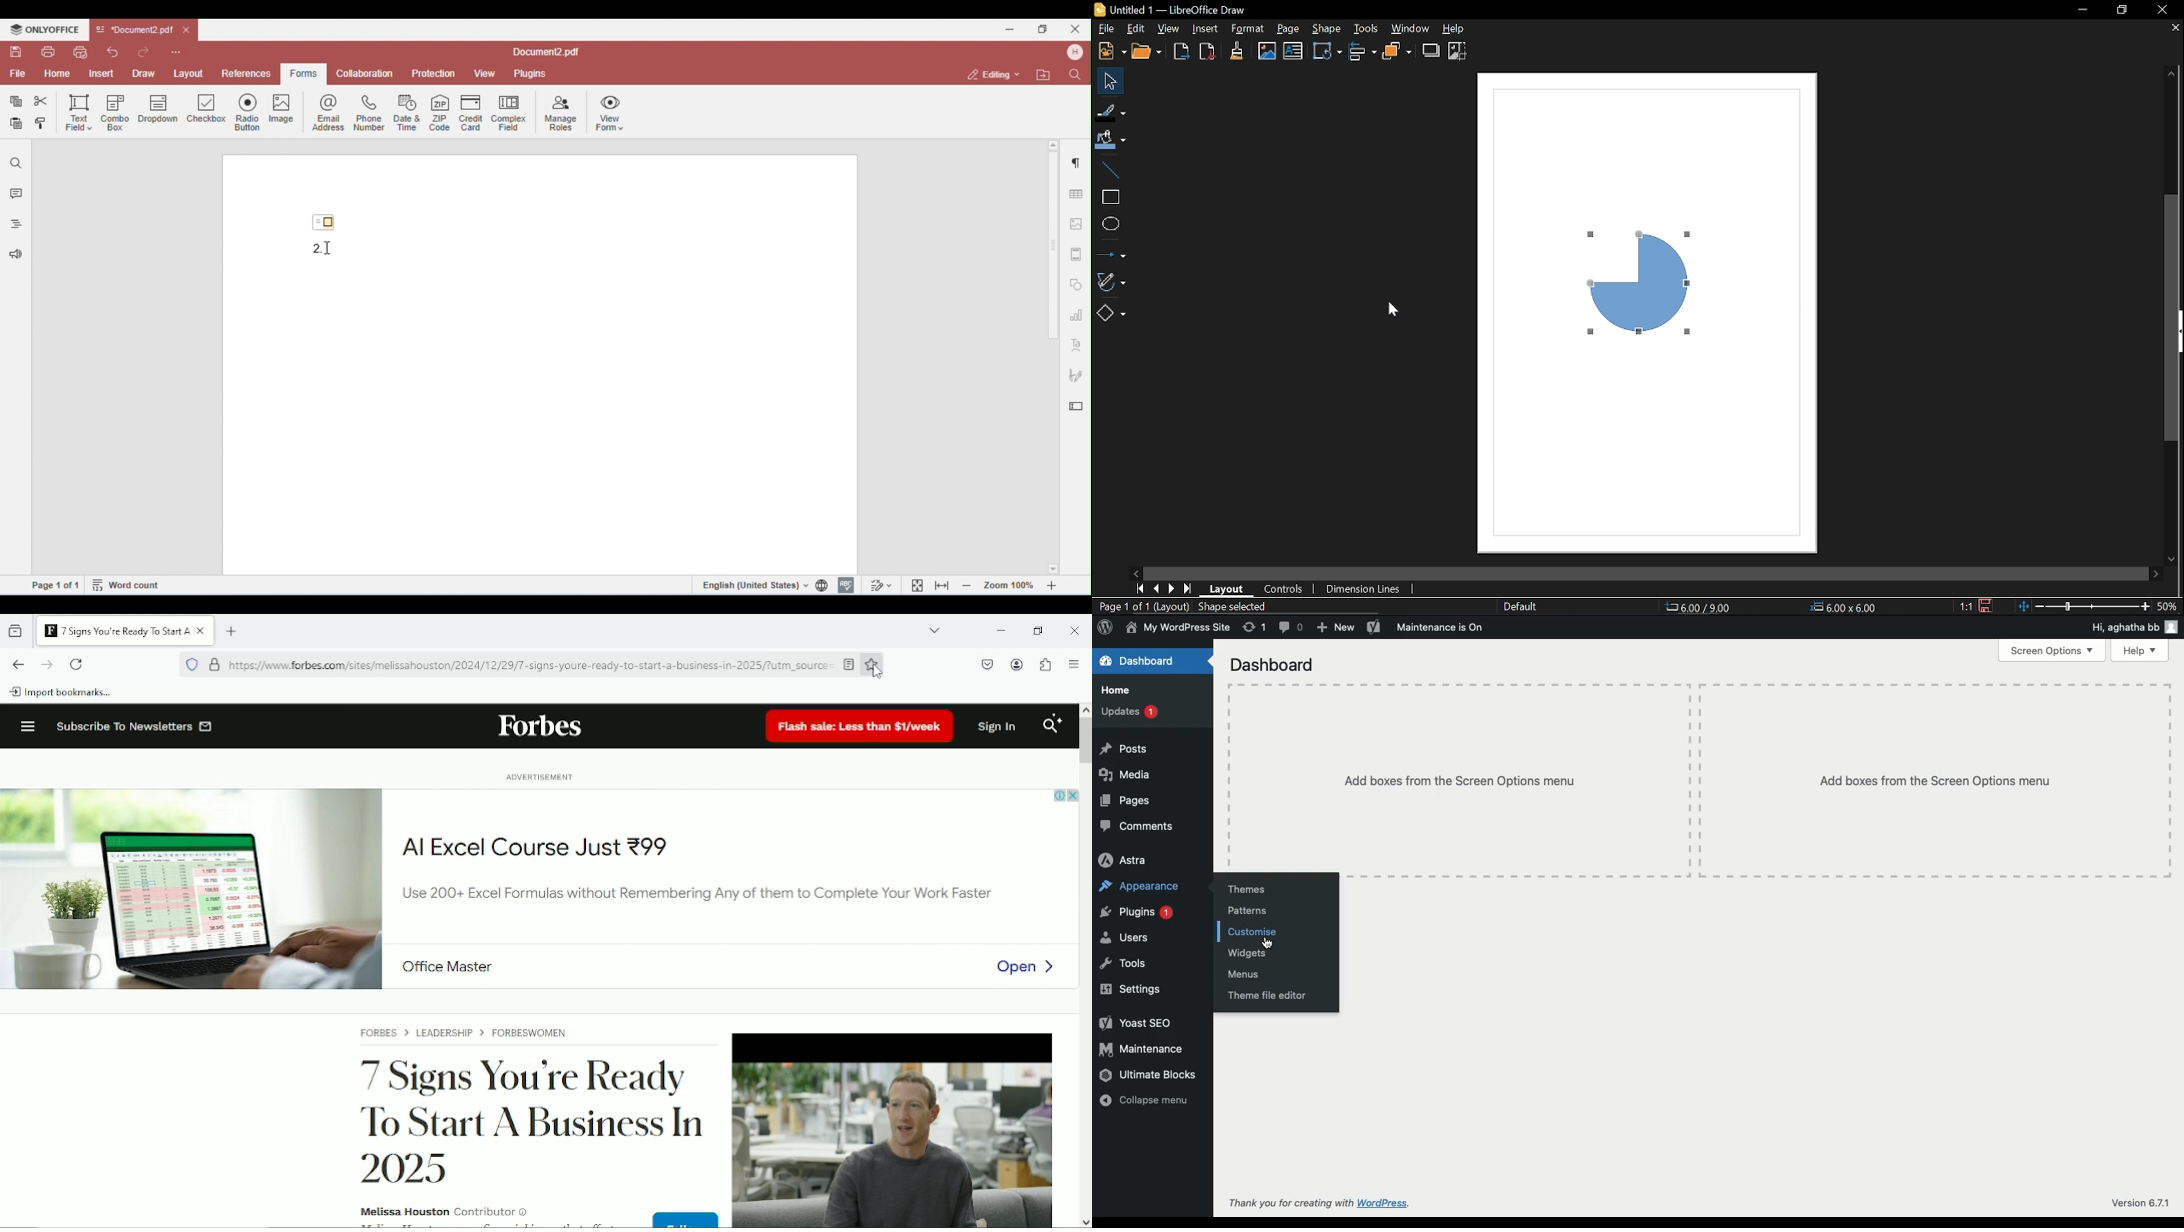  I want to click on Widgets, so click(1248, 954).